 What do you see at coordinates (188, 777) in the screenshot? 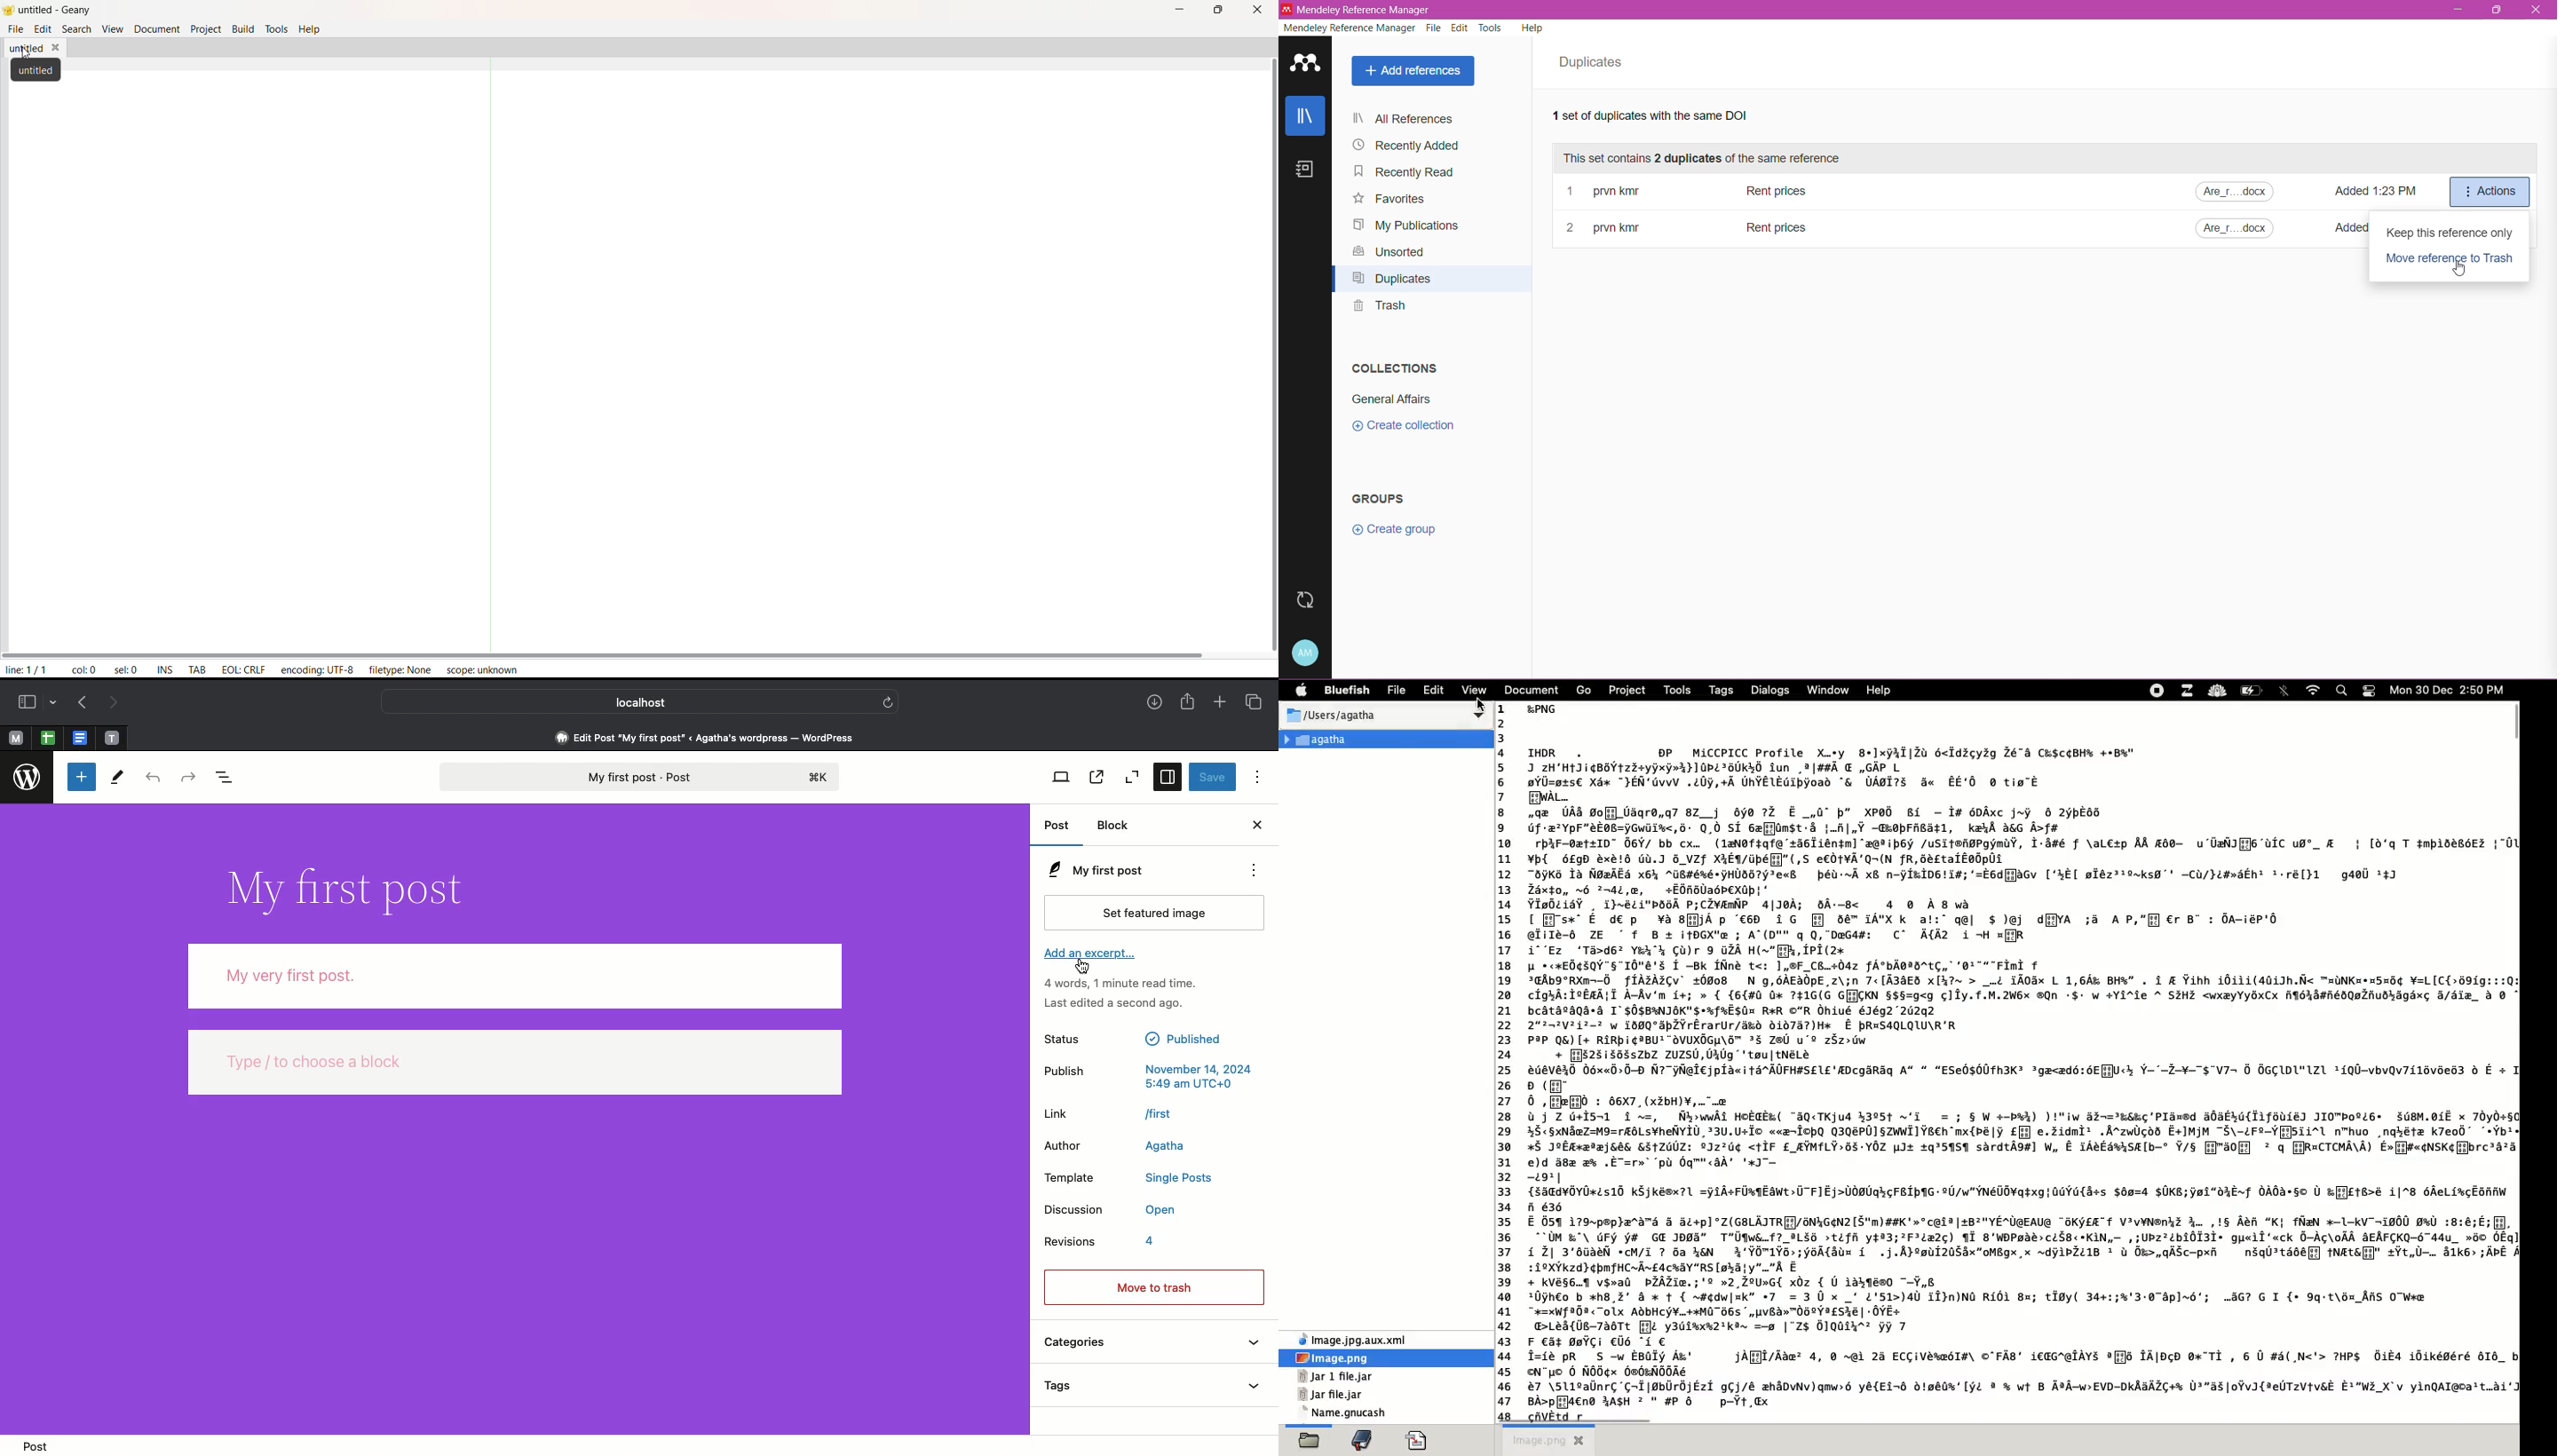
I see `Redo` at bounding box center [188, 777].